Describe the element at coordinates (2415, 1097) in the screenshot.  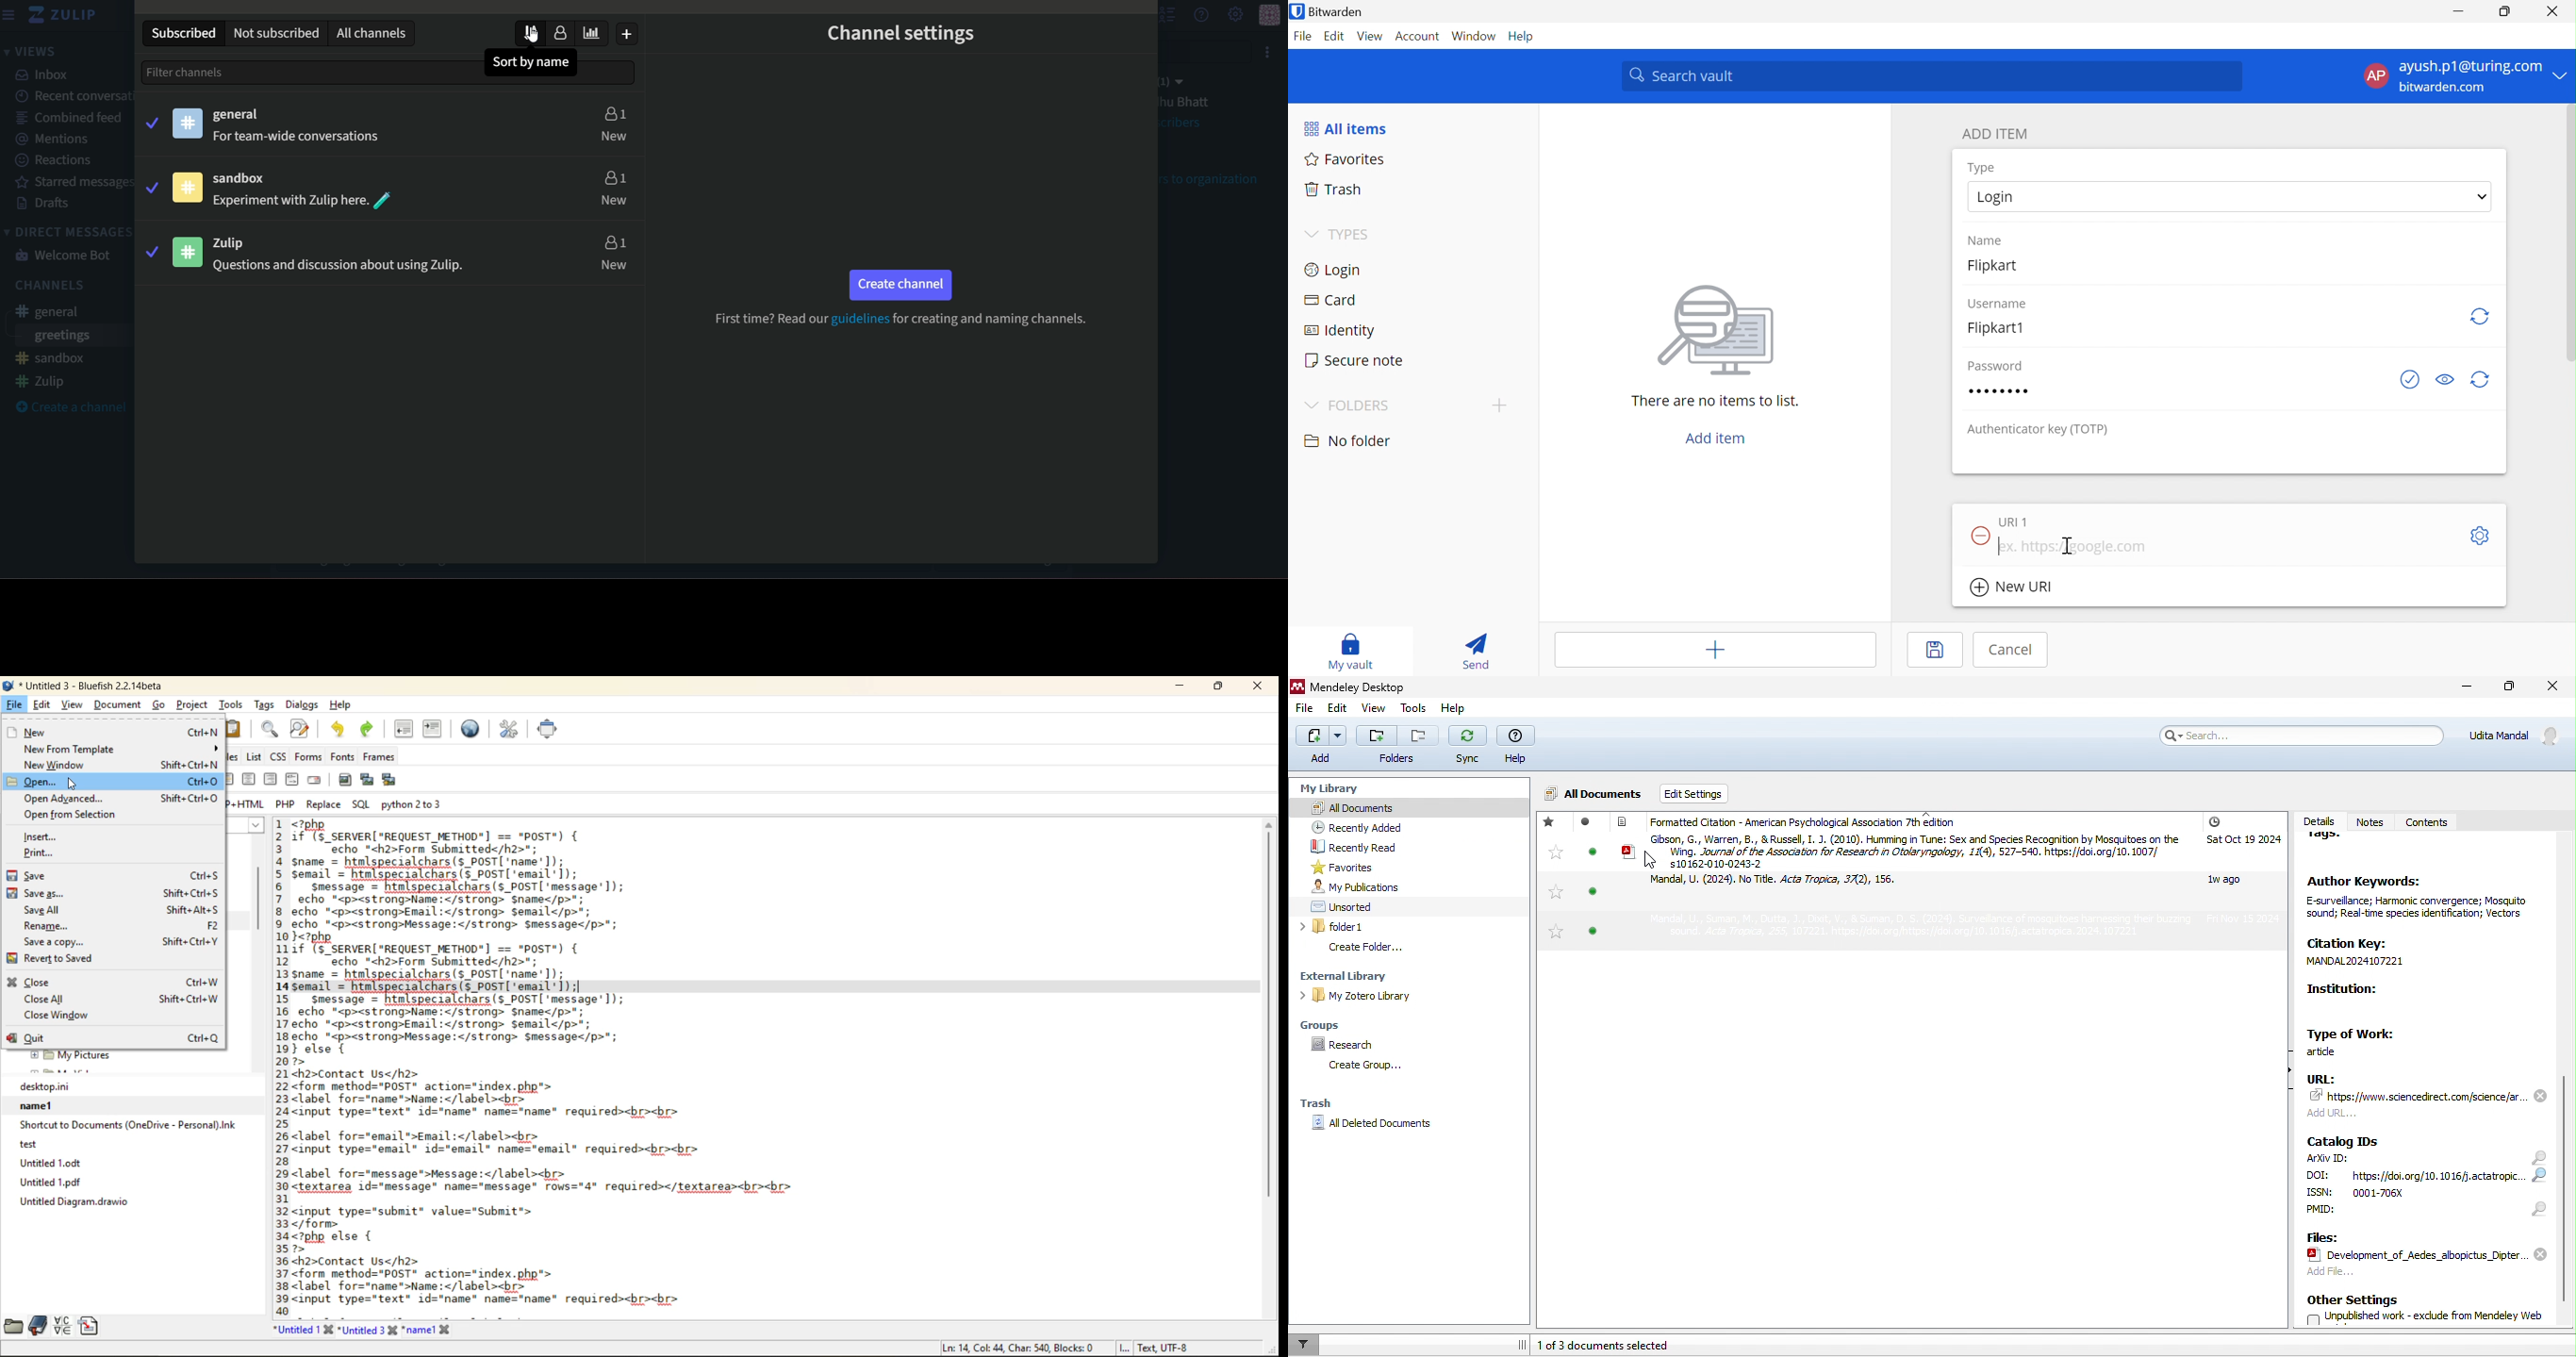
I see `URL:
77 https: www. sciencedrect, com/sdence/ar.` at that location.